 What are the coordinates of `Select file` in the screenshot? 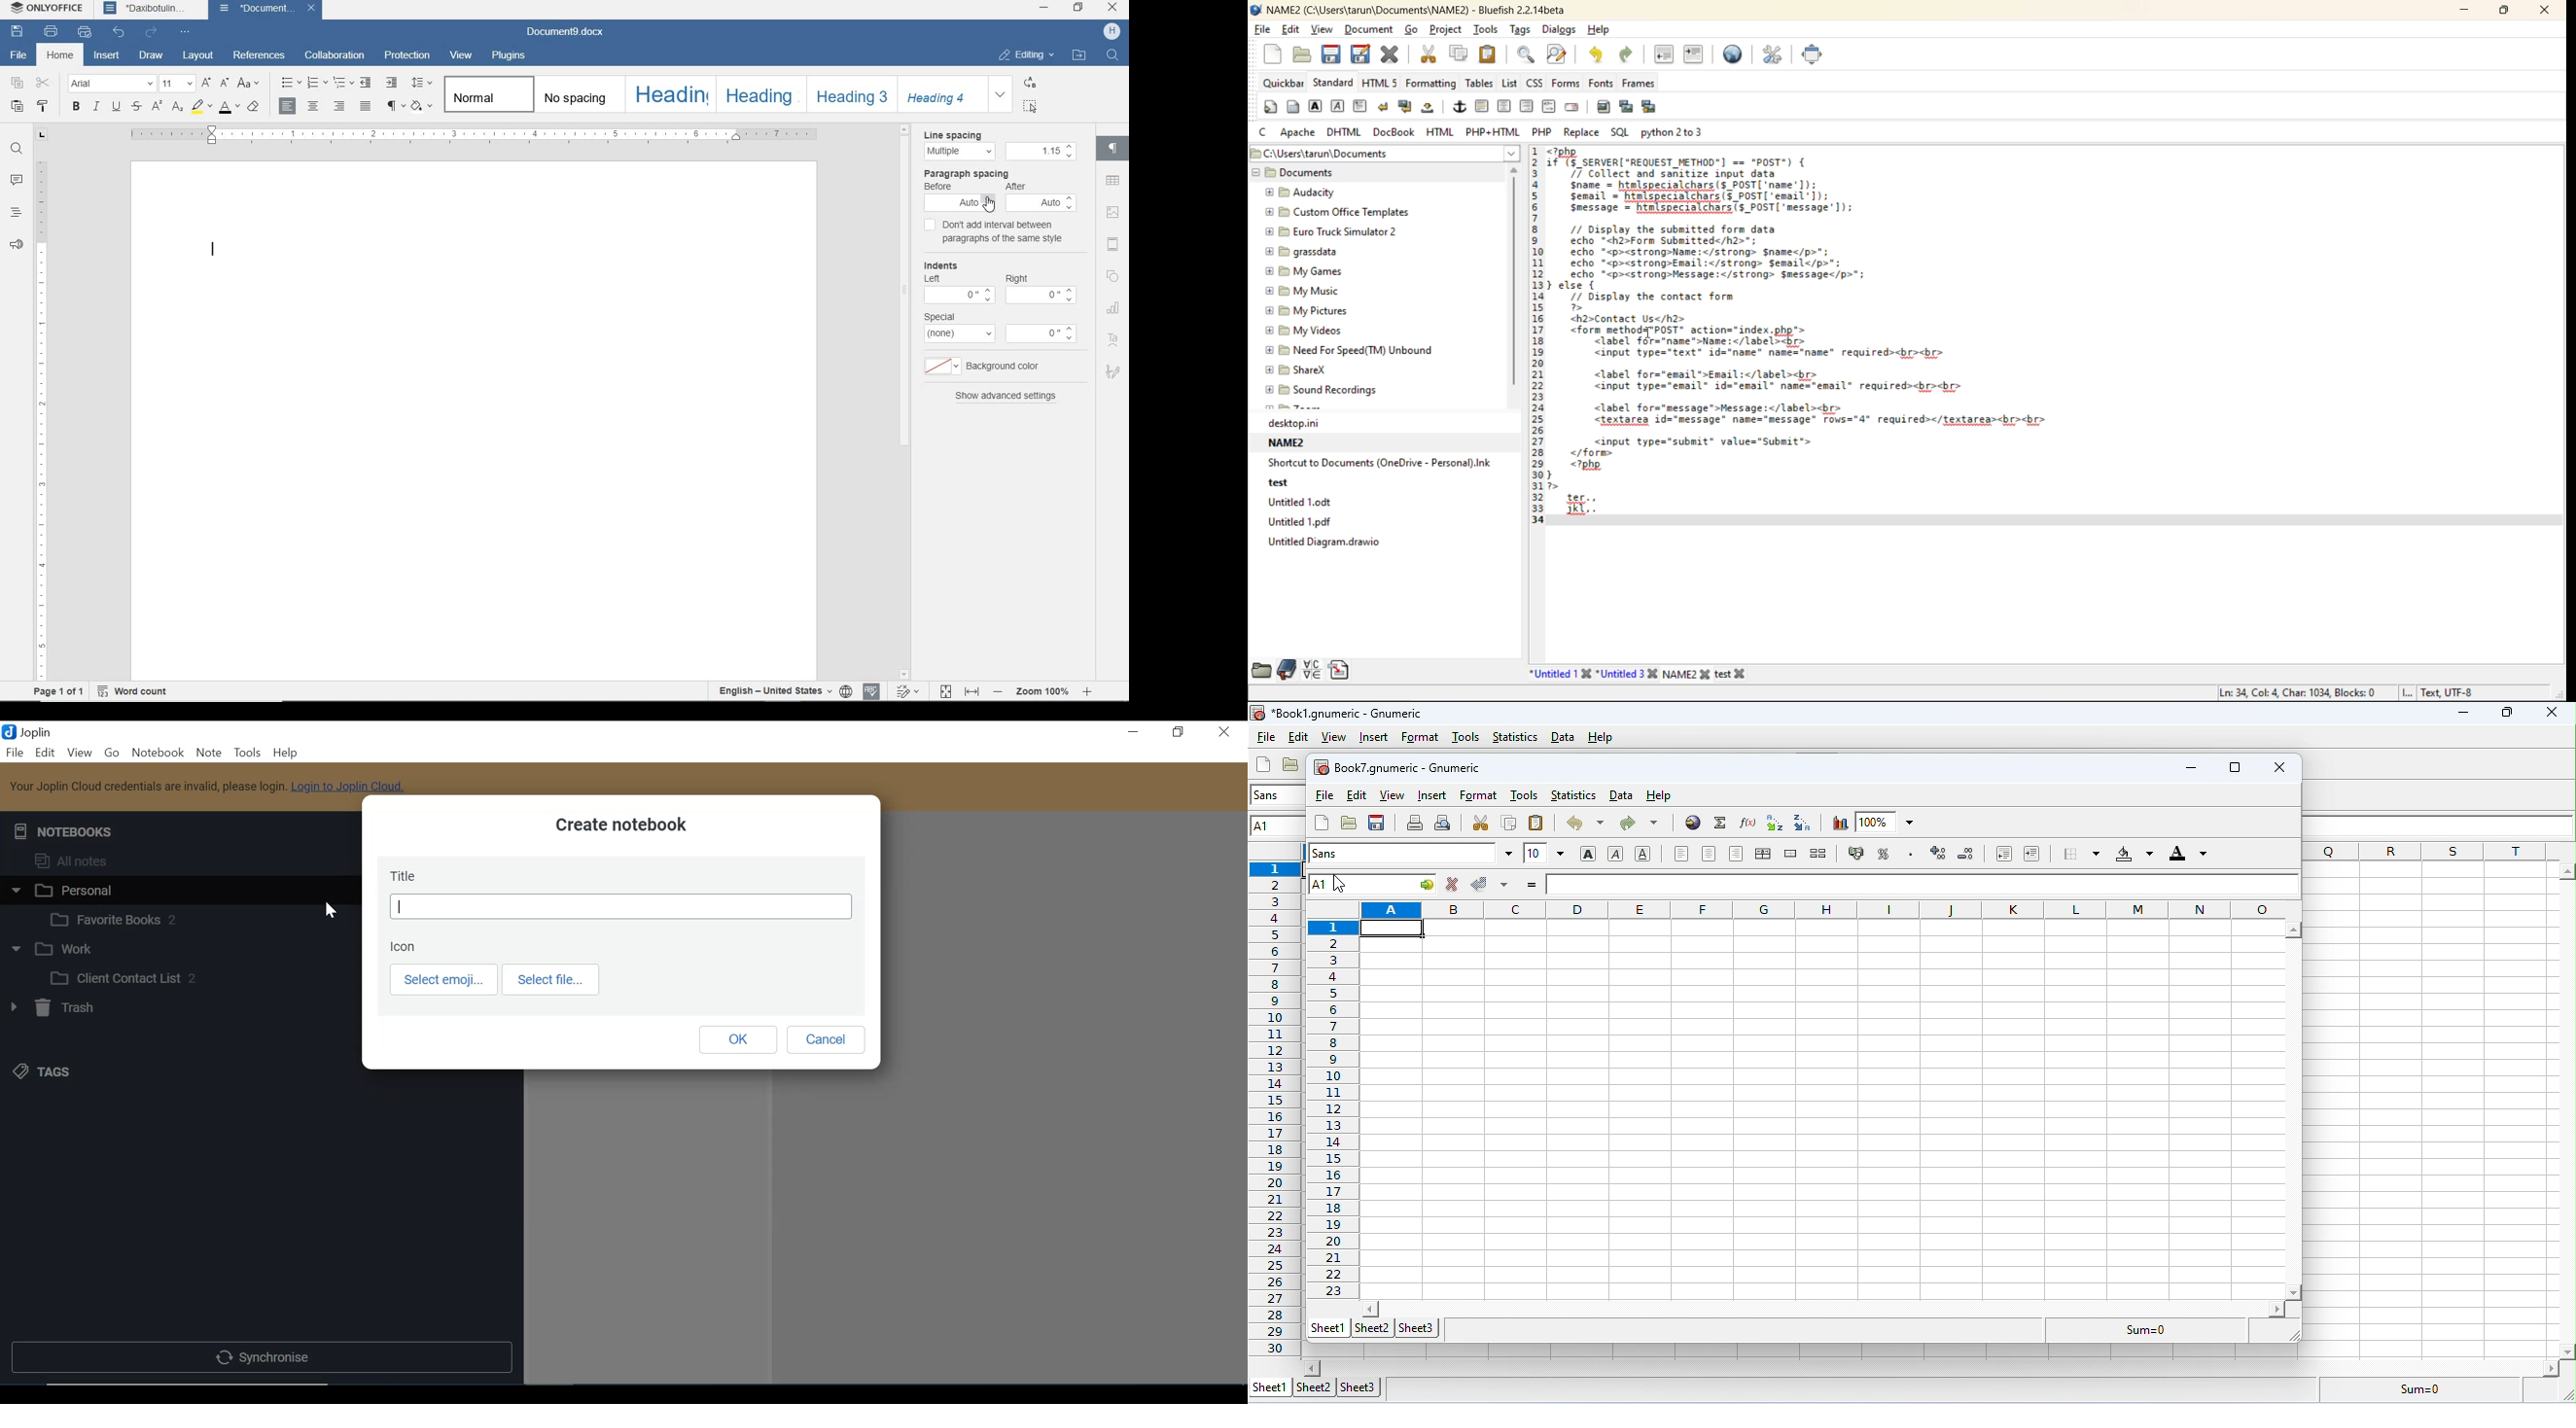 It's located at (552, 980).